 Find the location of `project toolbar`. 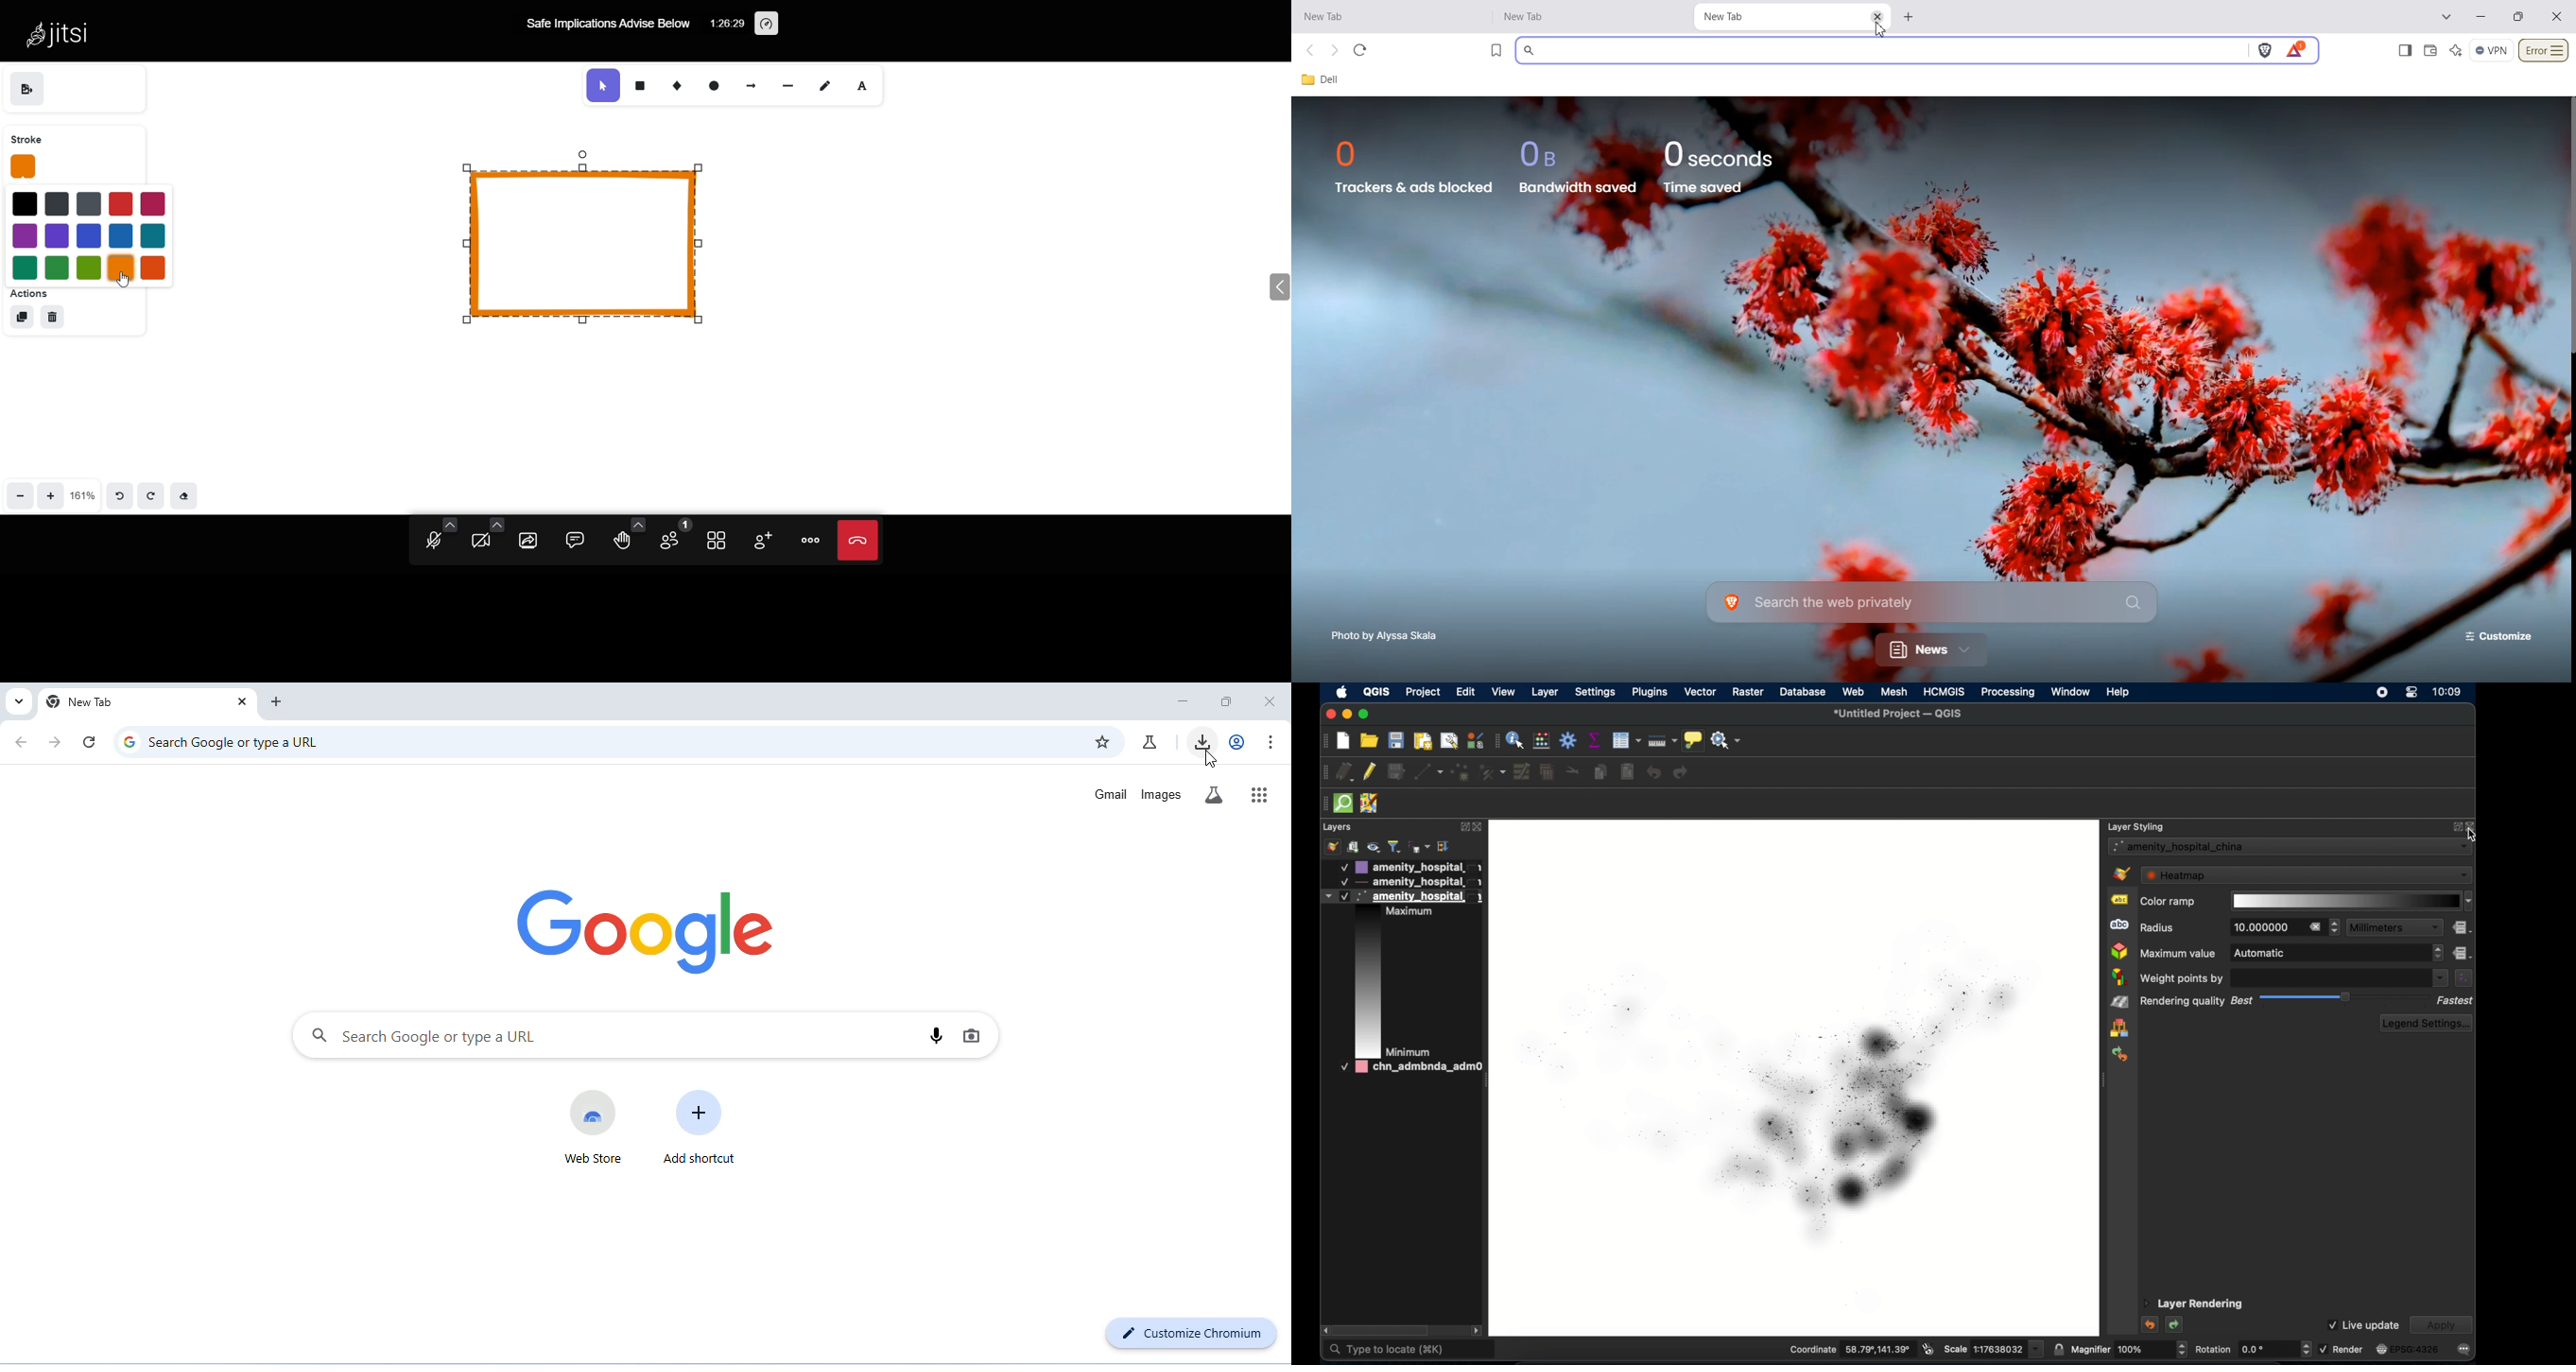

project toolbar is located at coordinates (1325, 742).